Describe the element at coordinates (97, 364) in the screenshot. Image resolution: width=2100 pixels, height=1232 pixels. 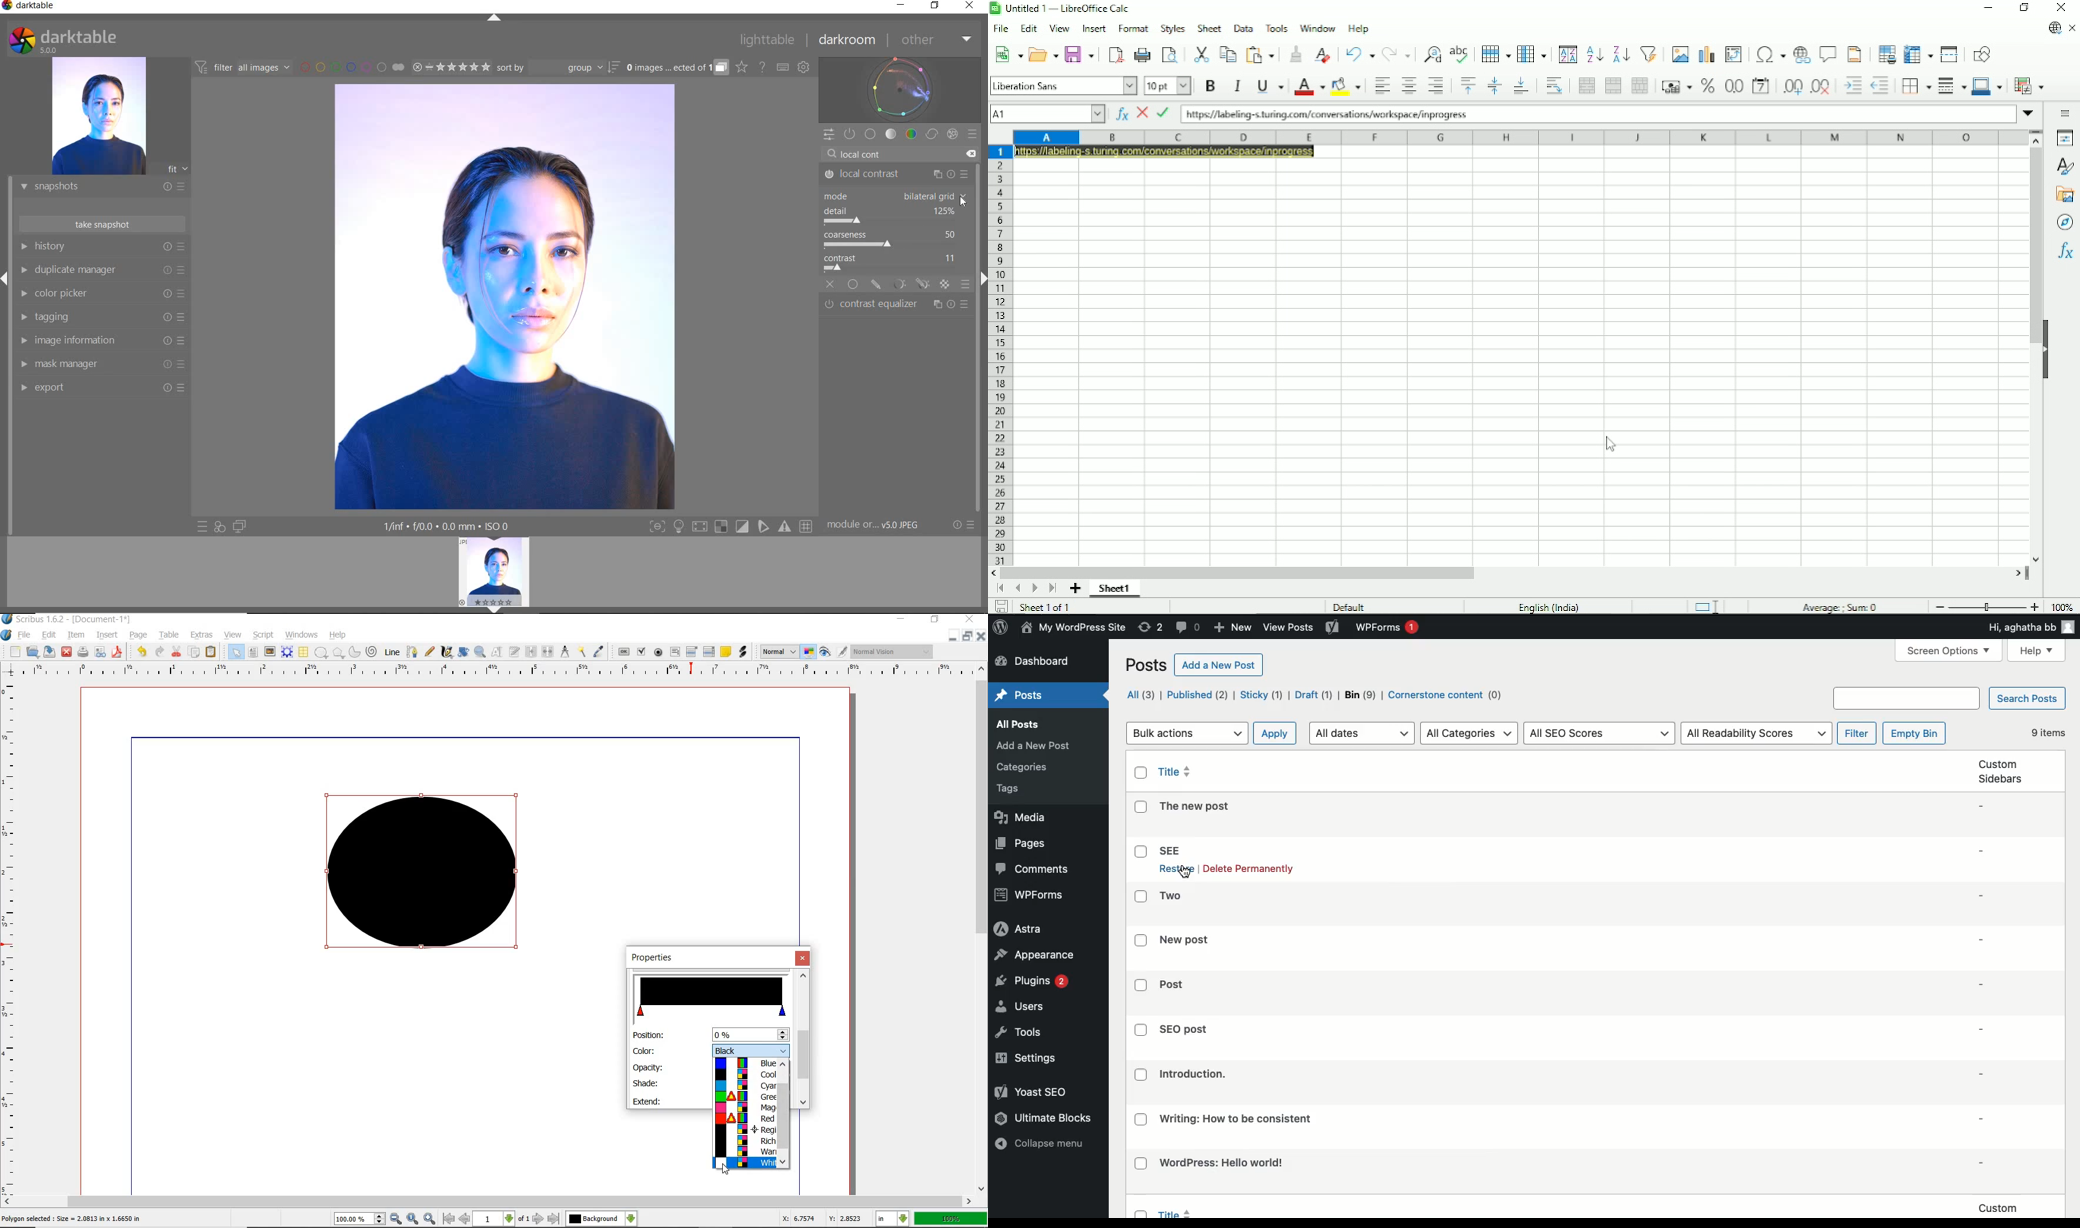
I see `MASK MANAGER` at that location.